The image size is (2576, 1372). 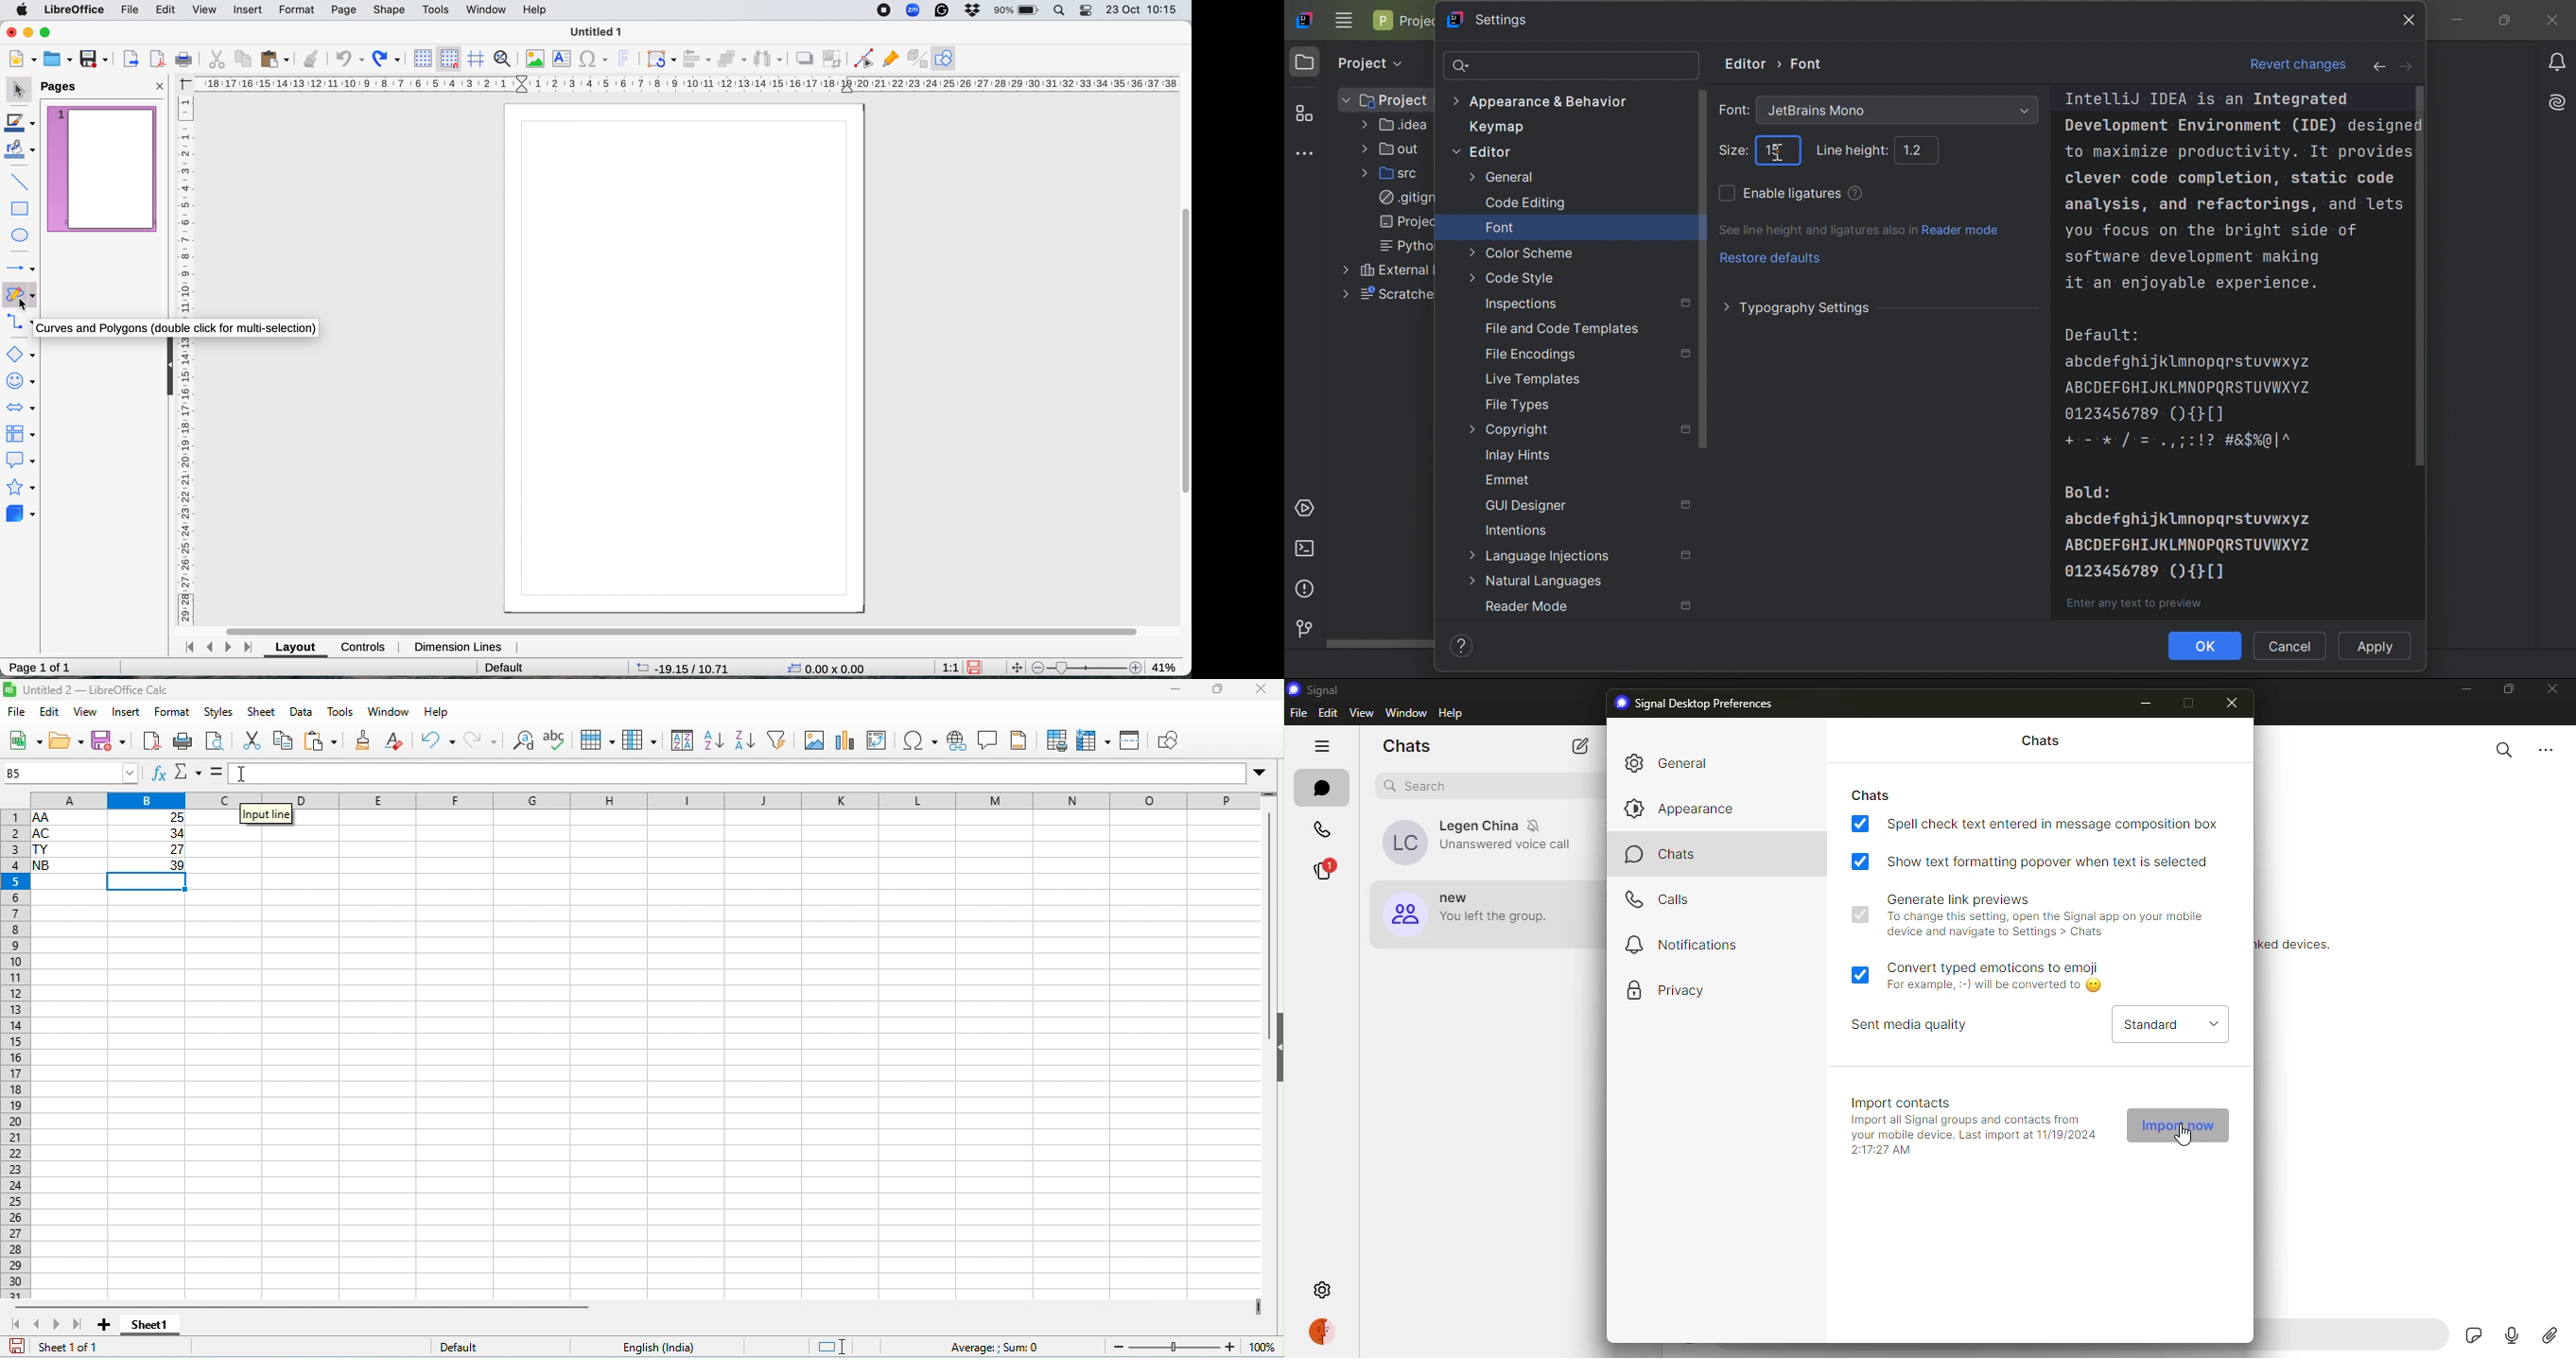 I want to click on clone, so click(x=365, y=739).